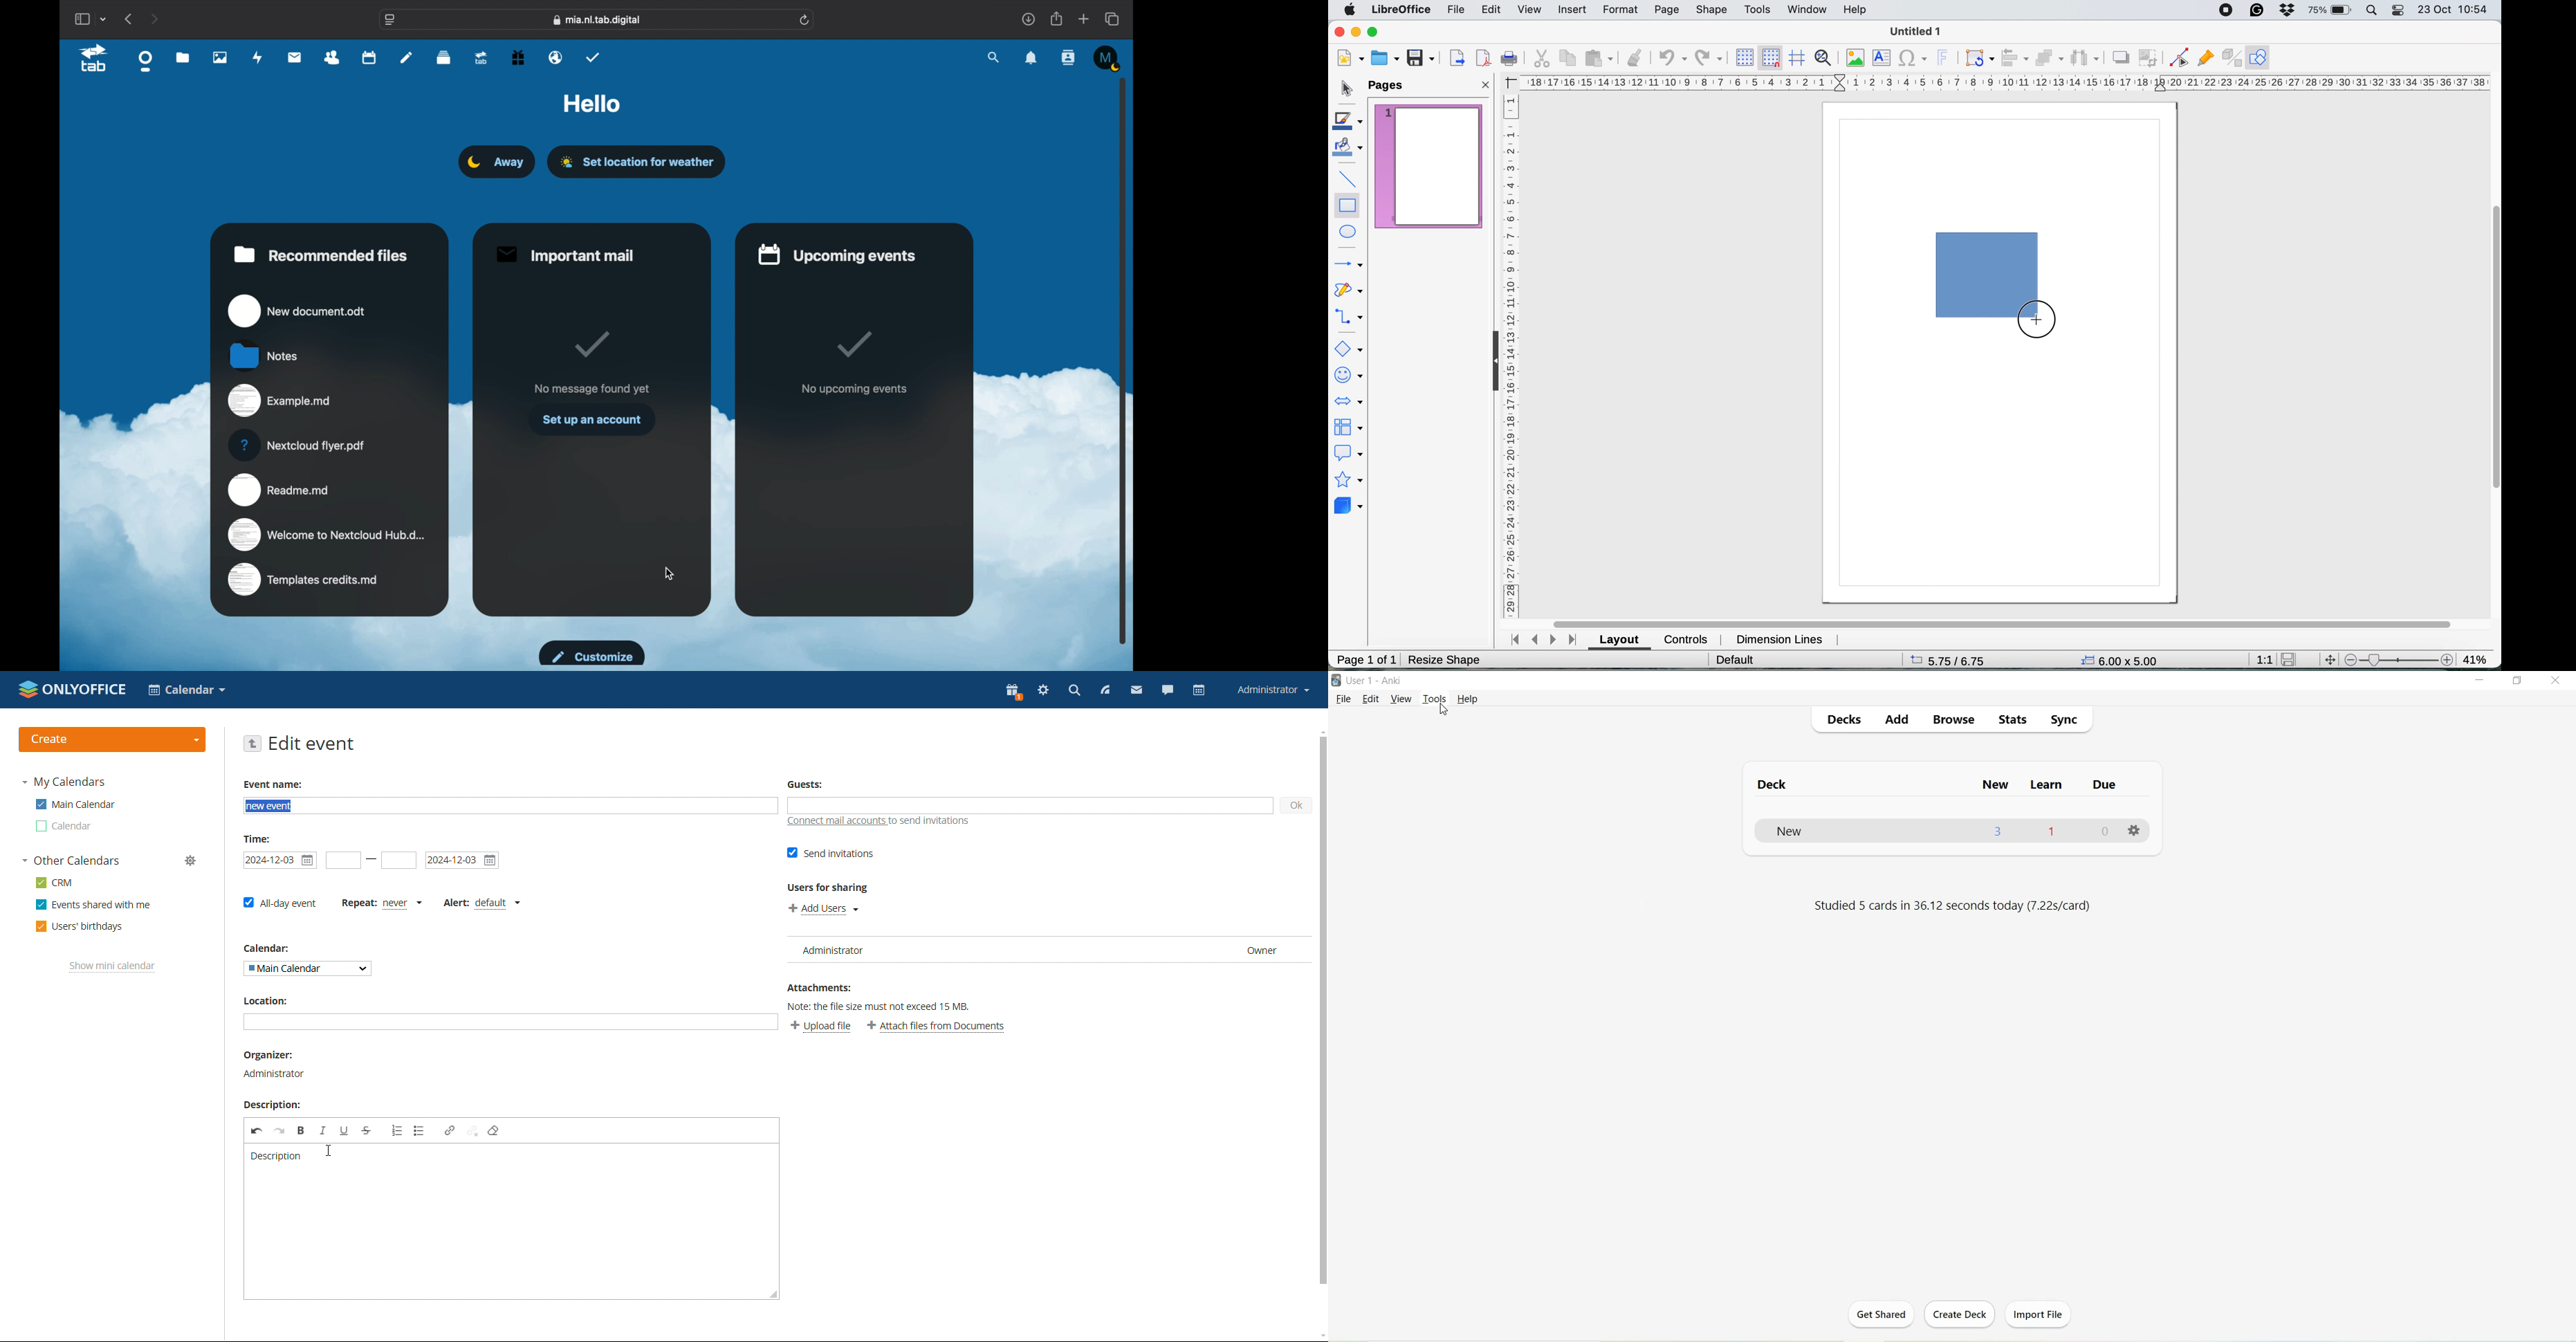 This screenshot has height=1344, width=2576. What do you see at coordinates (591, 388) in the screenshot?
I see `no message found yet` at bounding box center [591, 388].